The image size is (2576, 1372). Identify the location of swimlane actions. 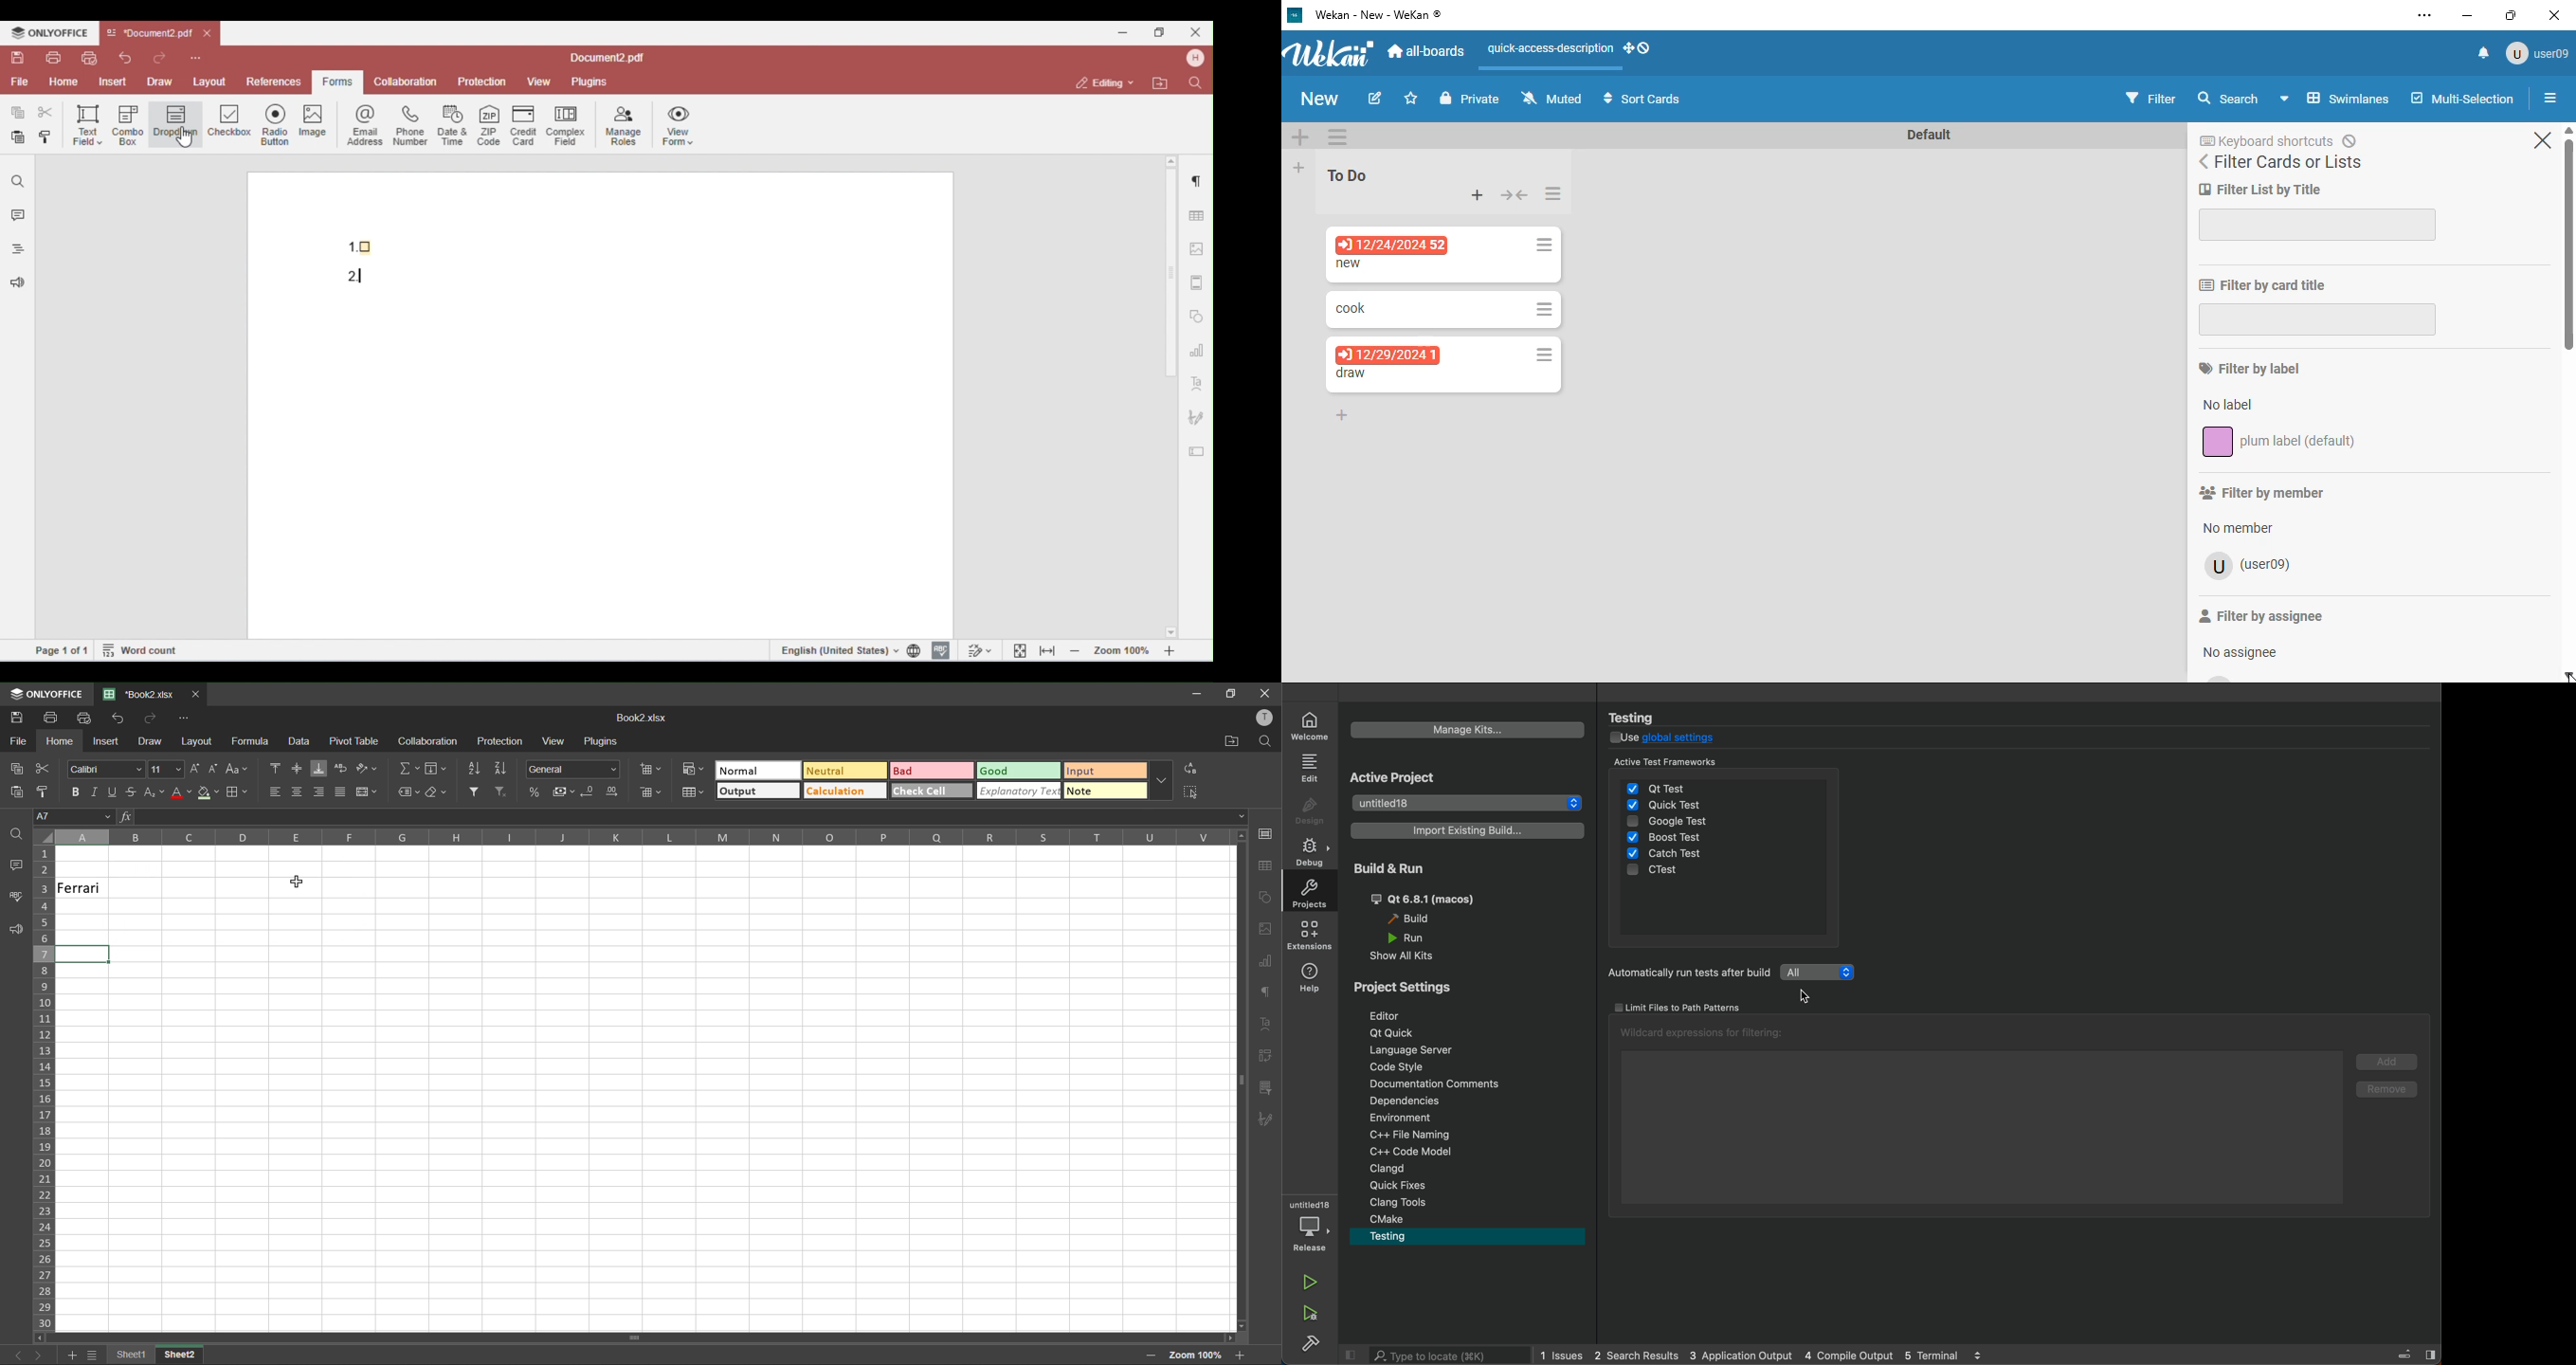
(1336, 136).